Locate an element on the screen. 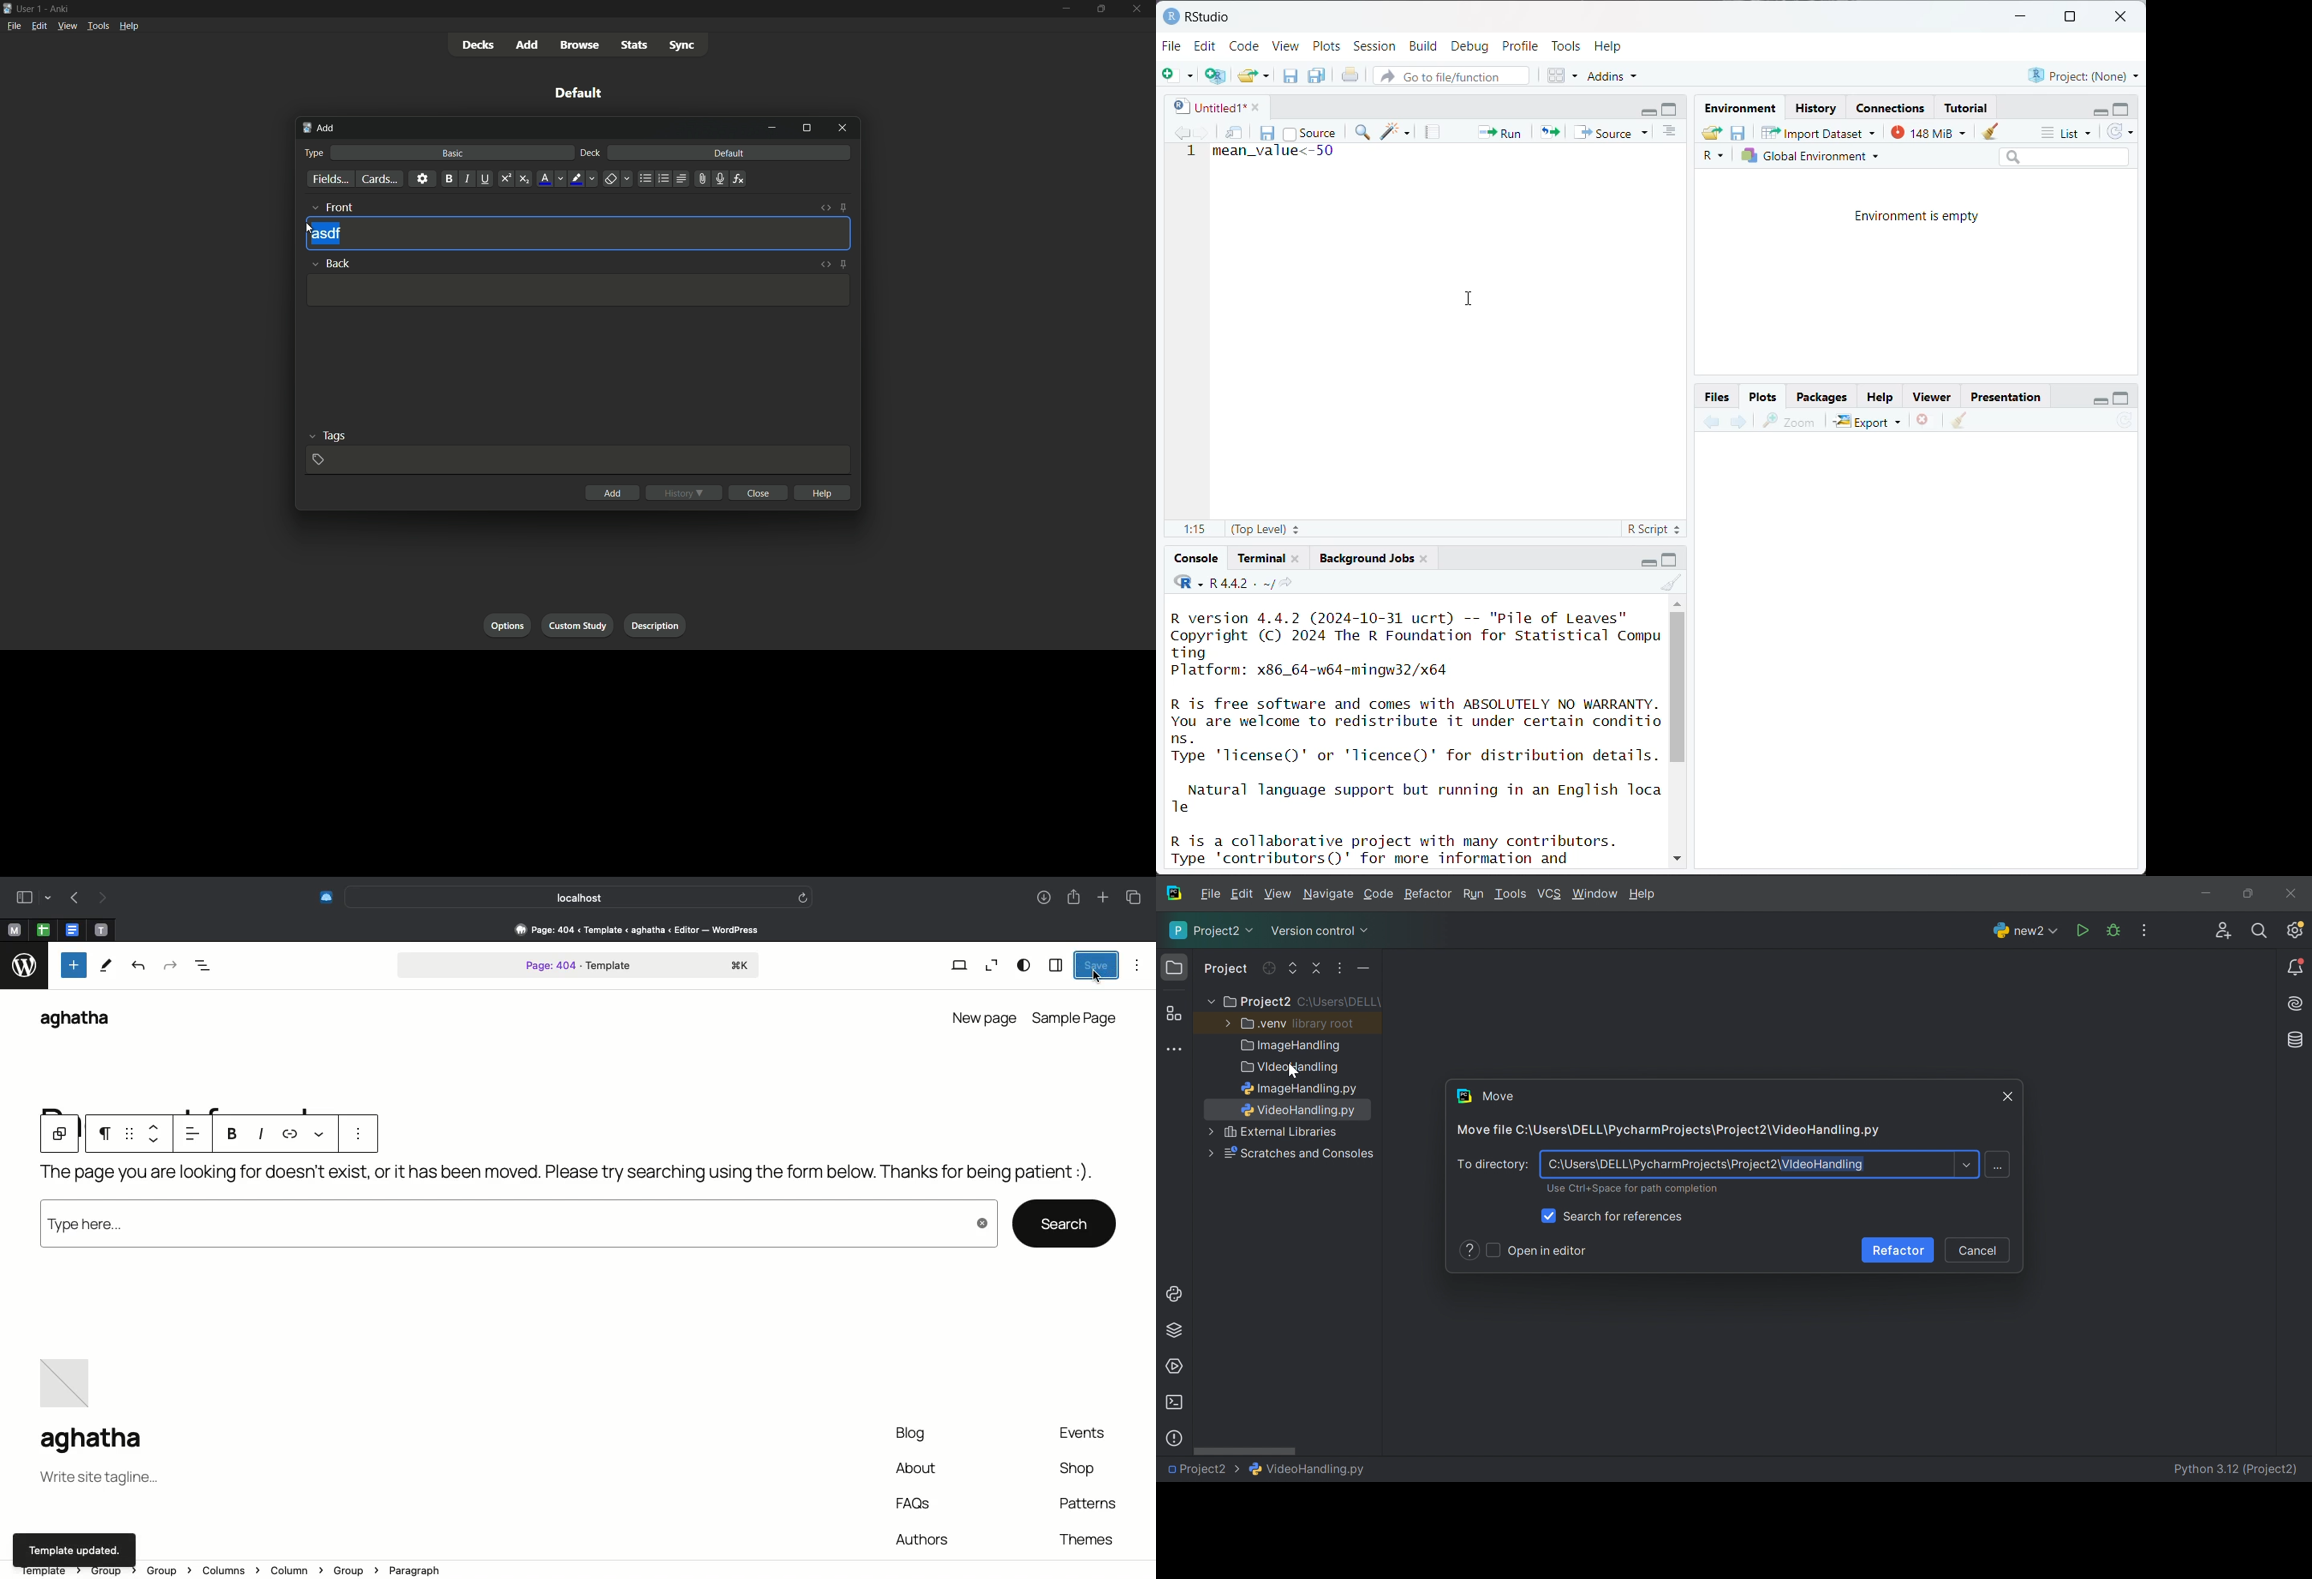 This screenshot has height=1596, width=2324. superscript is located at coordinates (505, 179).